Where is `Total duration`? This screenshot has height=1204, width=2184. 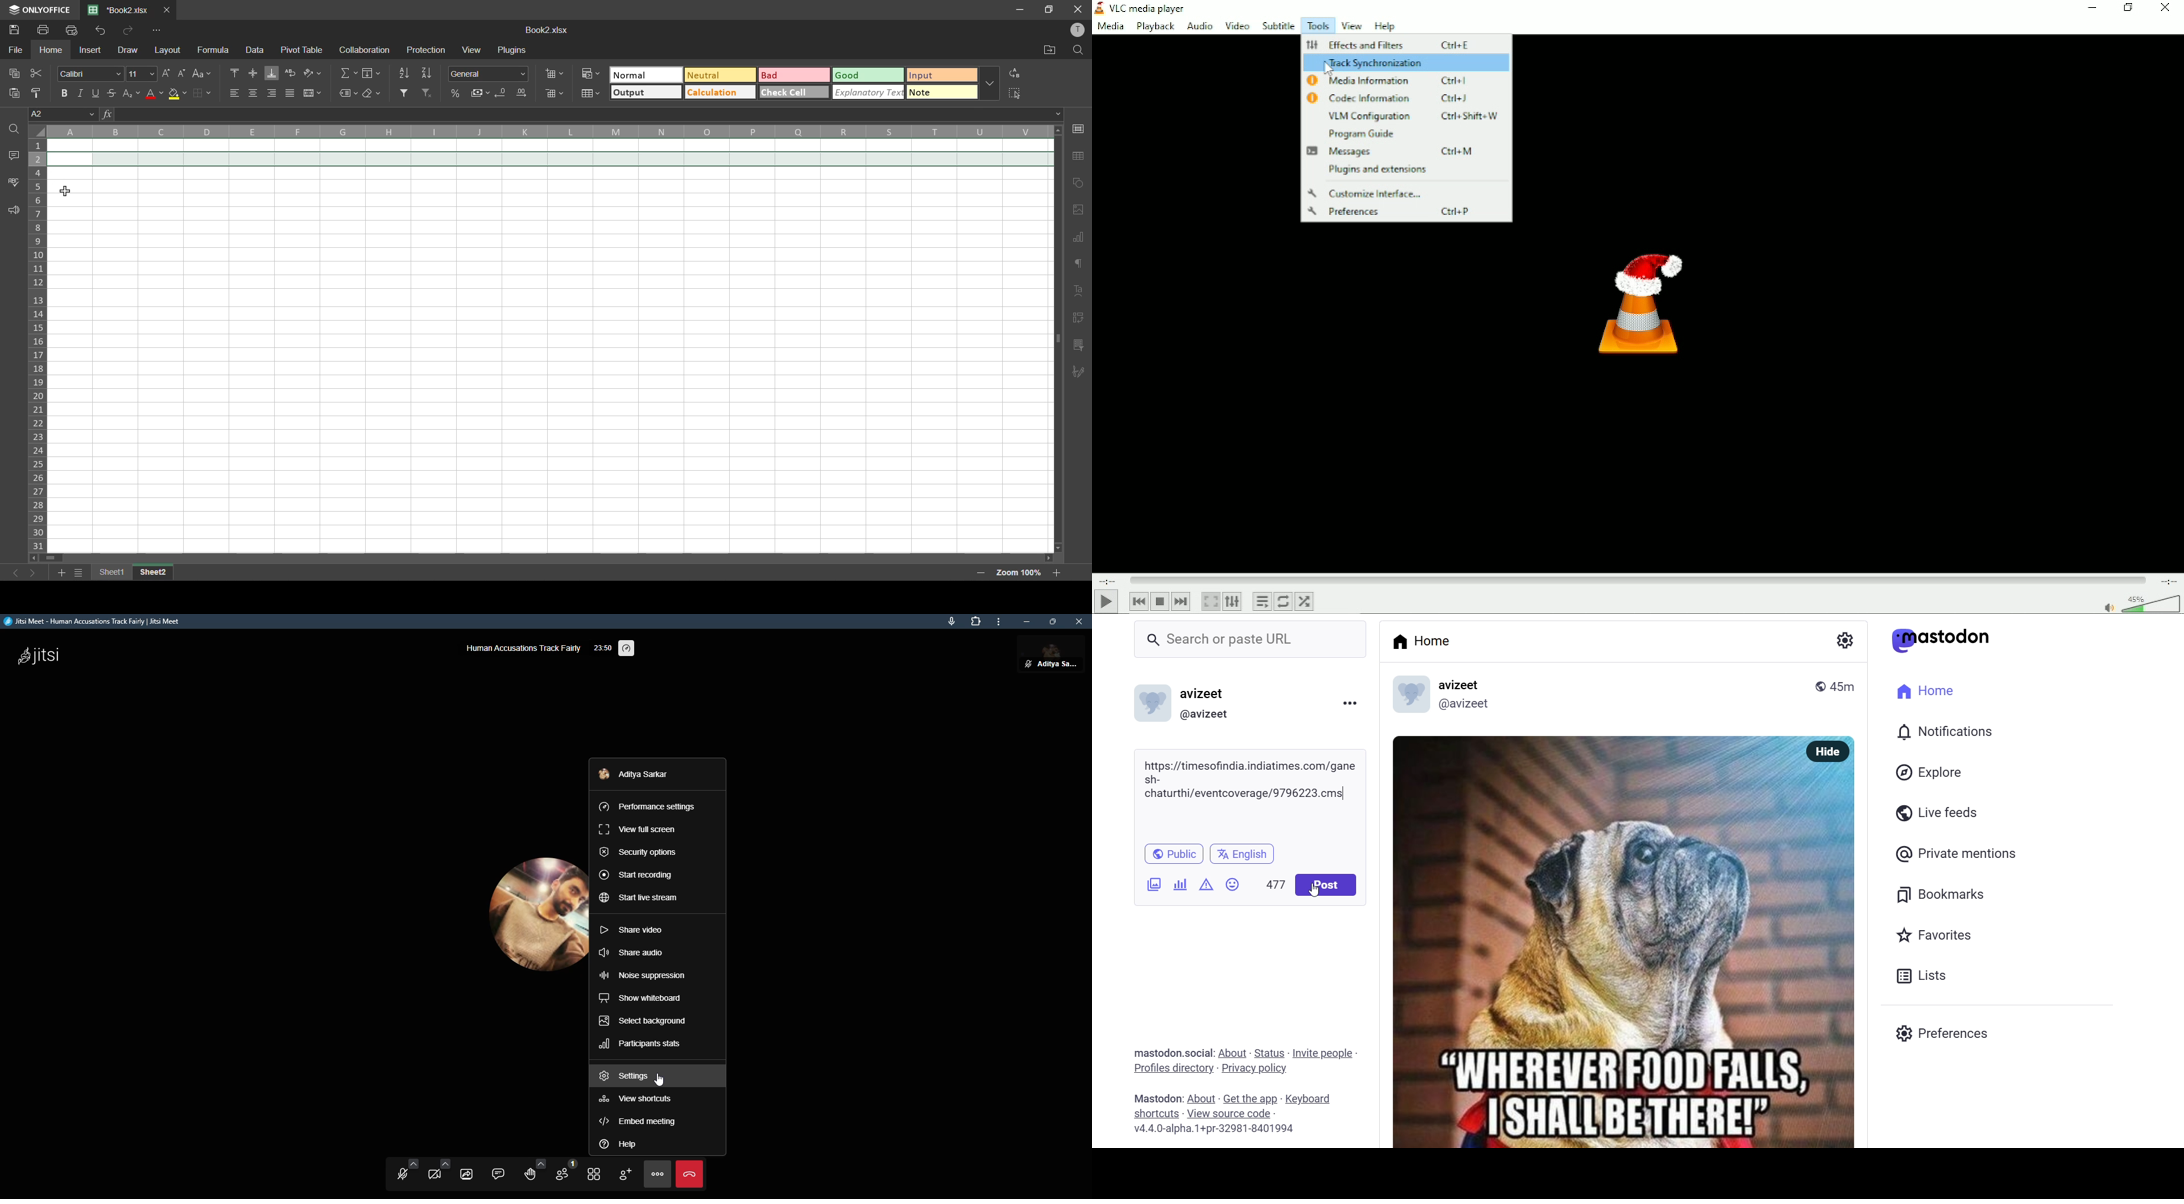
Total duration is located at coordinates (2169, 581).